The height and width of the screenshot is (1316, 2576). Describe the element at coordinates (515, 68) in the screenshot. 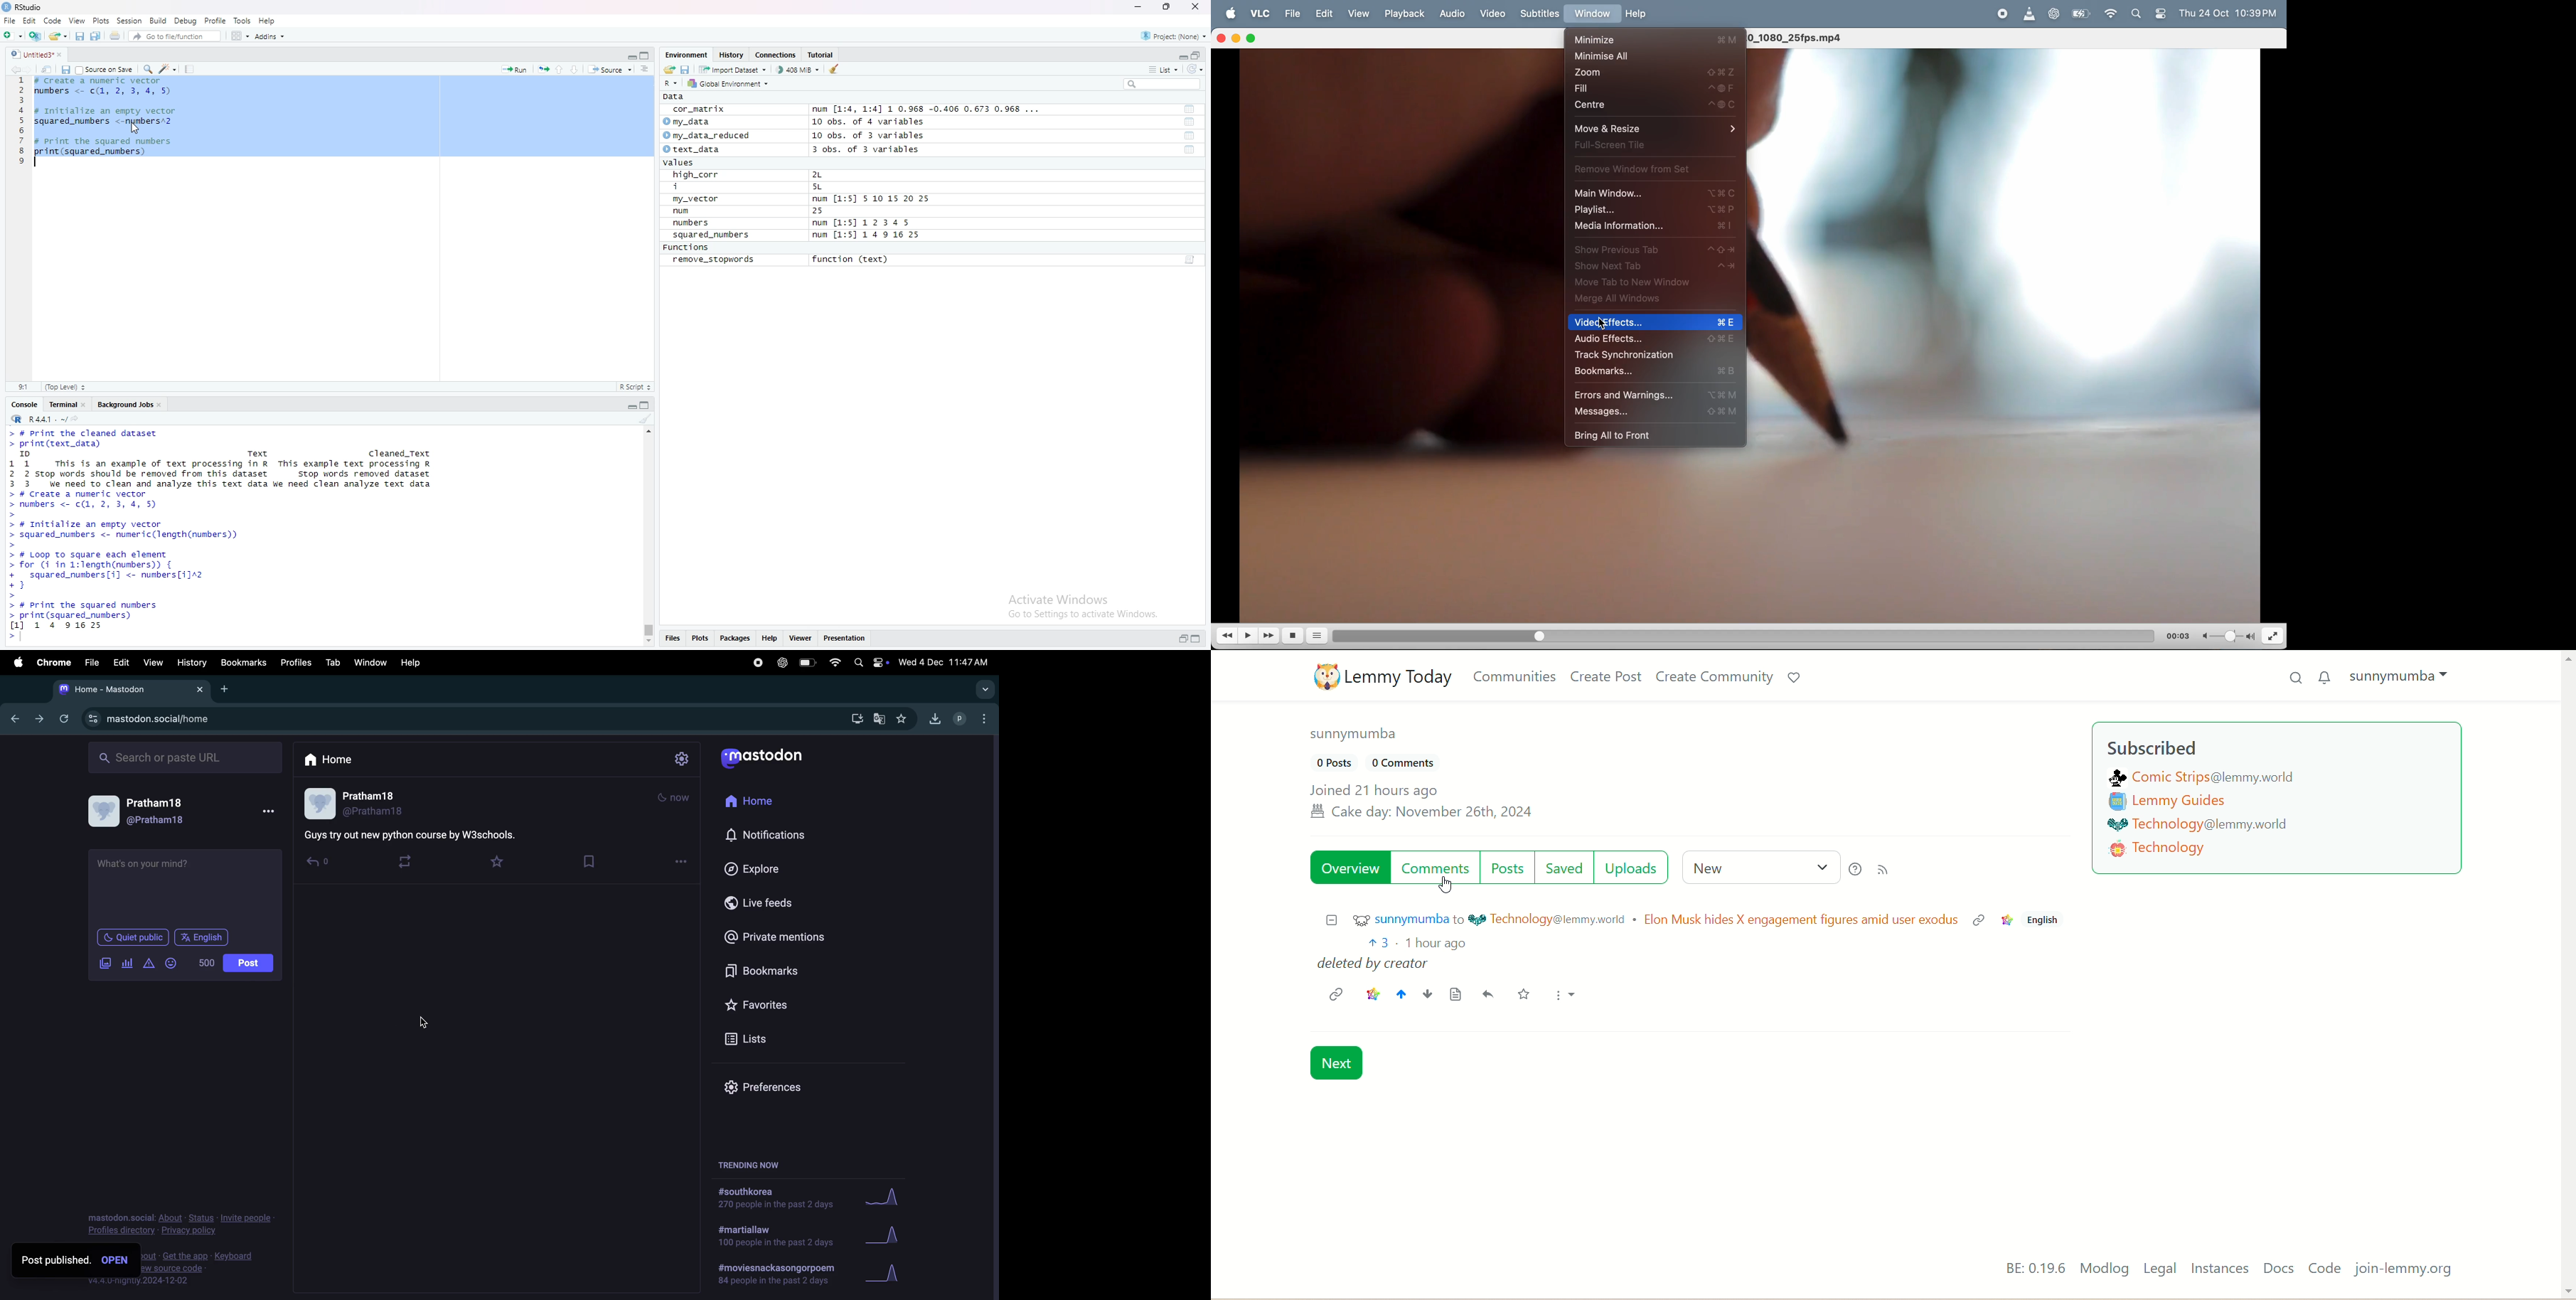

I see `Run` at that location.